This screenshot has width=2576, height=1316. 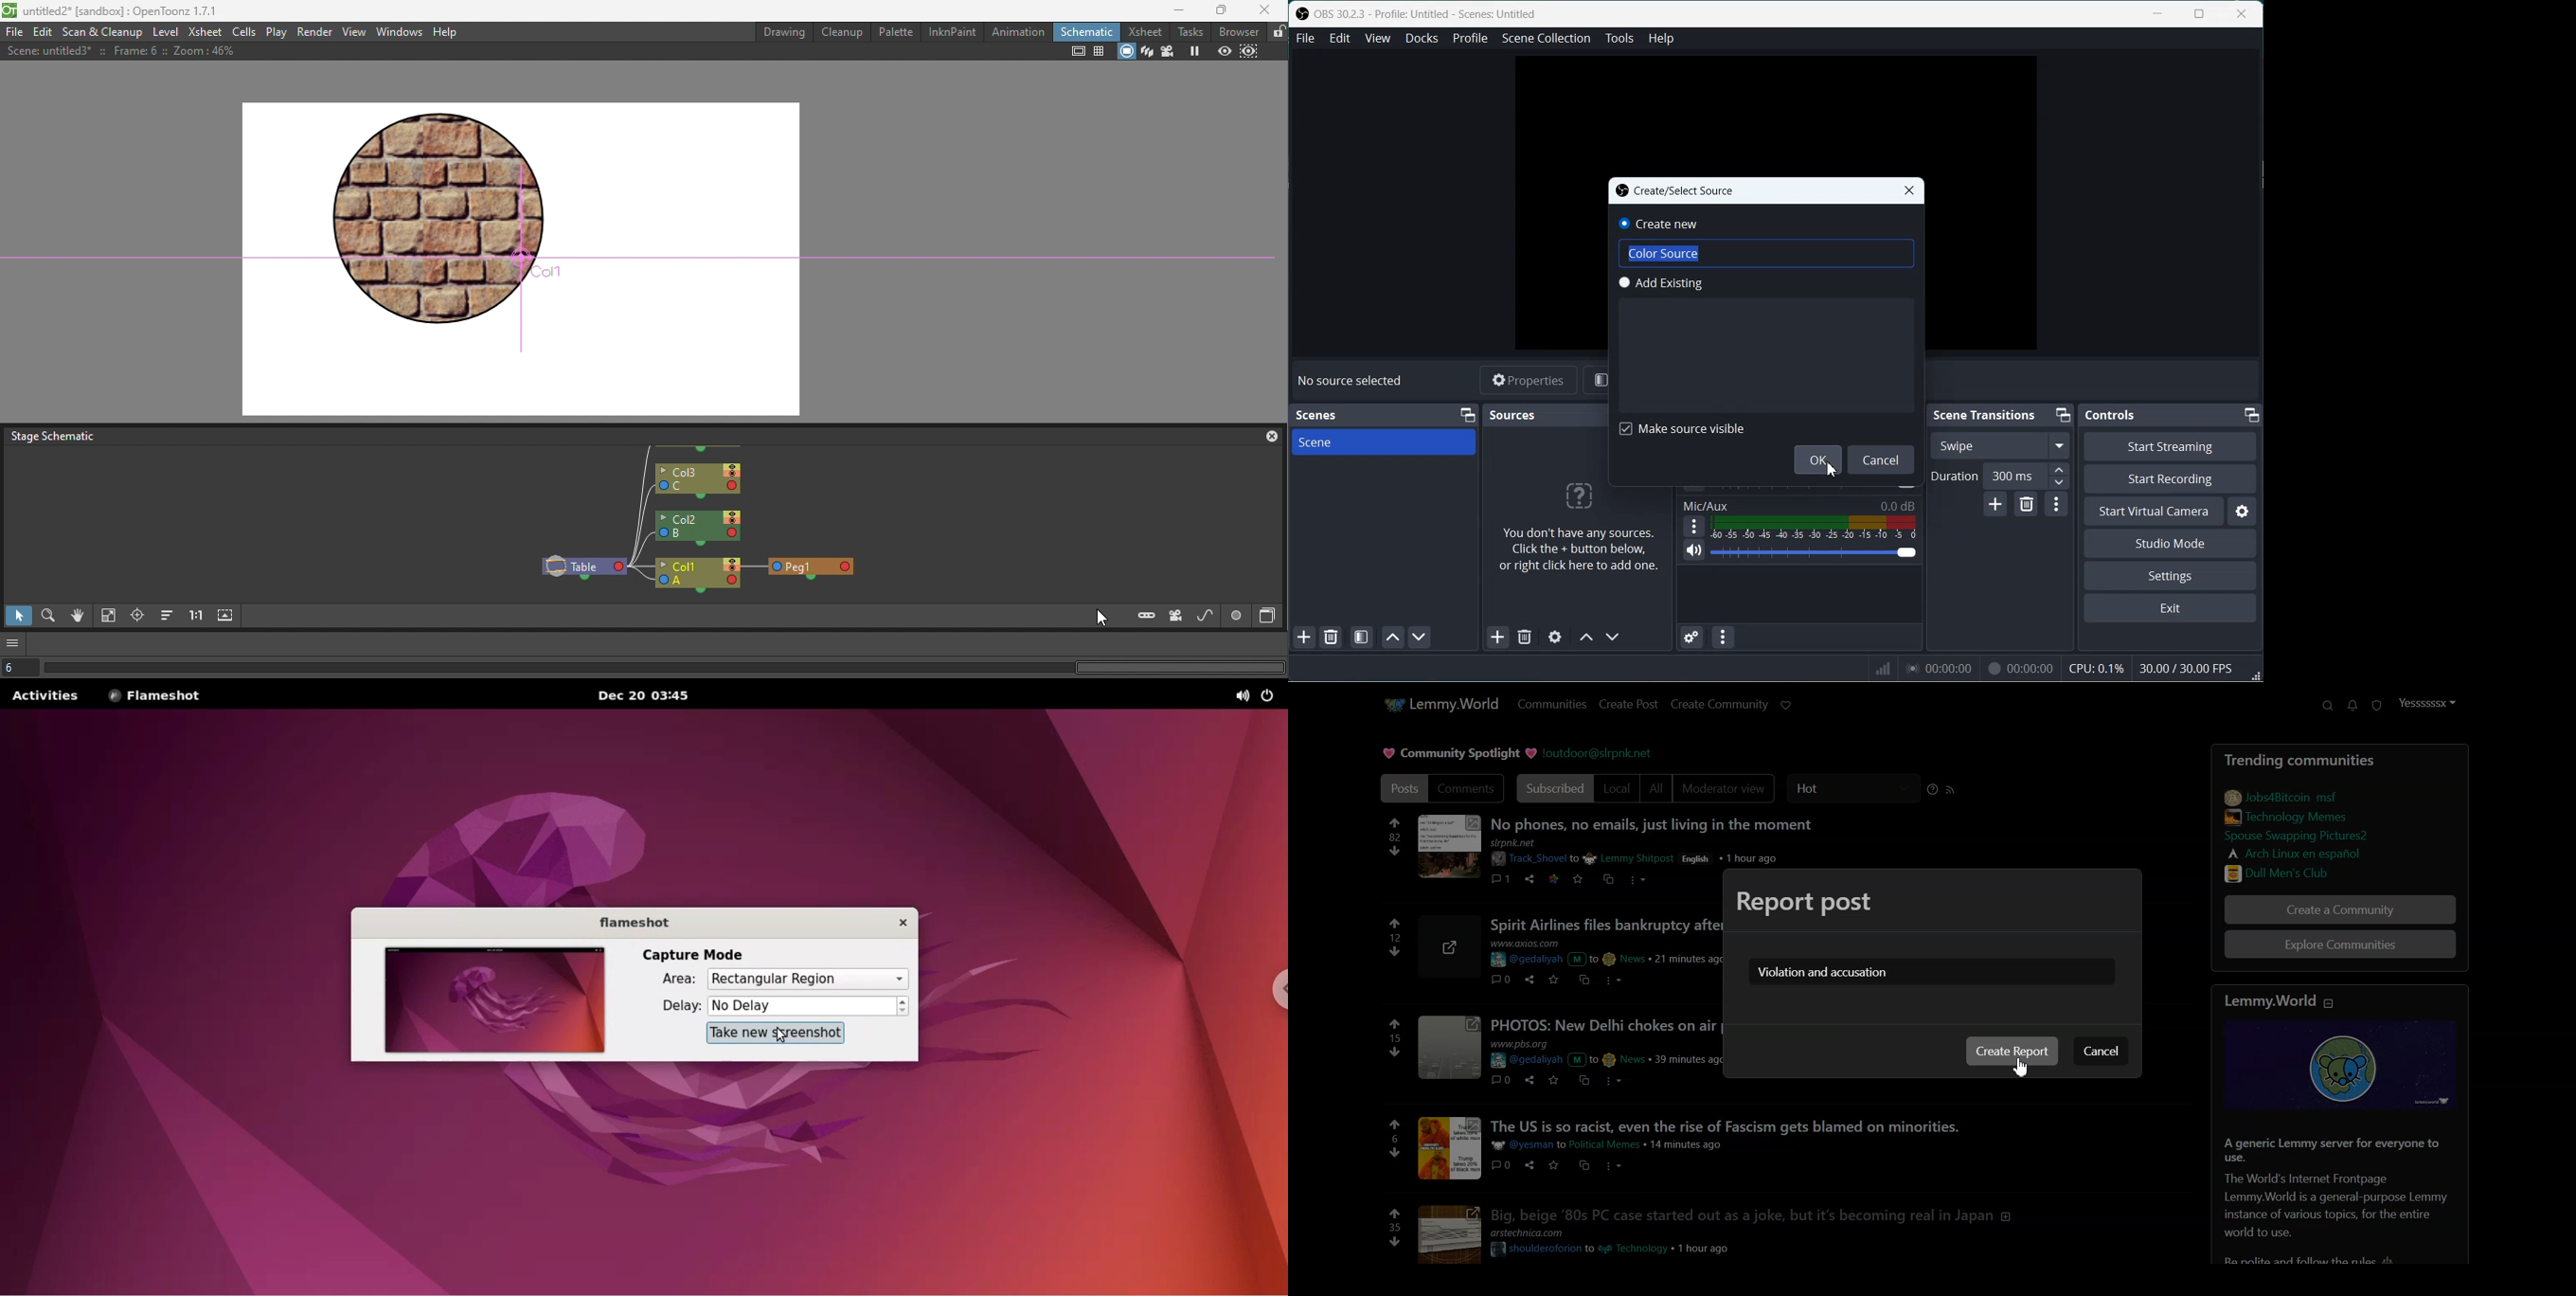 What do you see at coordinates (1383, 444) in the screenshot?
I see `Scene` at bounding box center [1383, 444].